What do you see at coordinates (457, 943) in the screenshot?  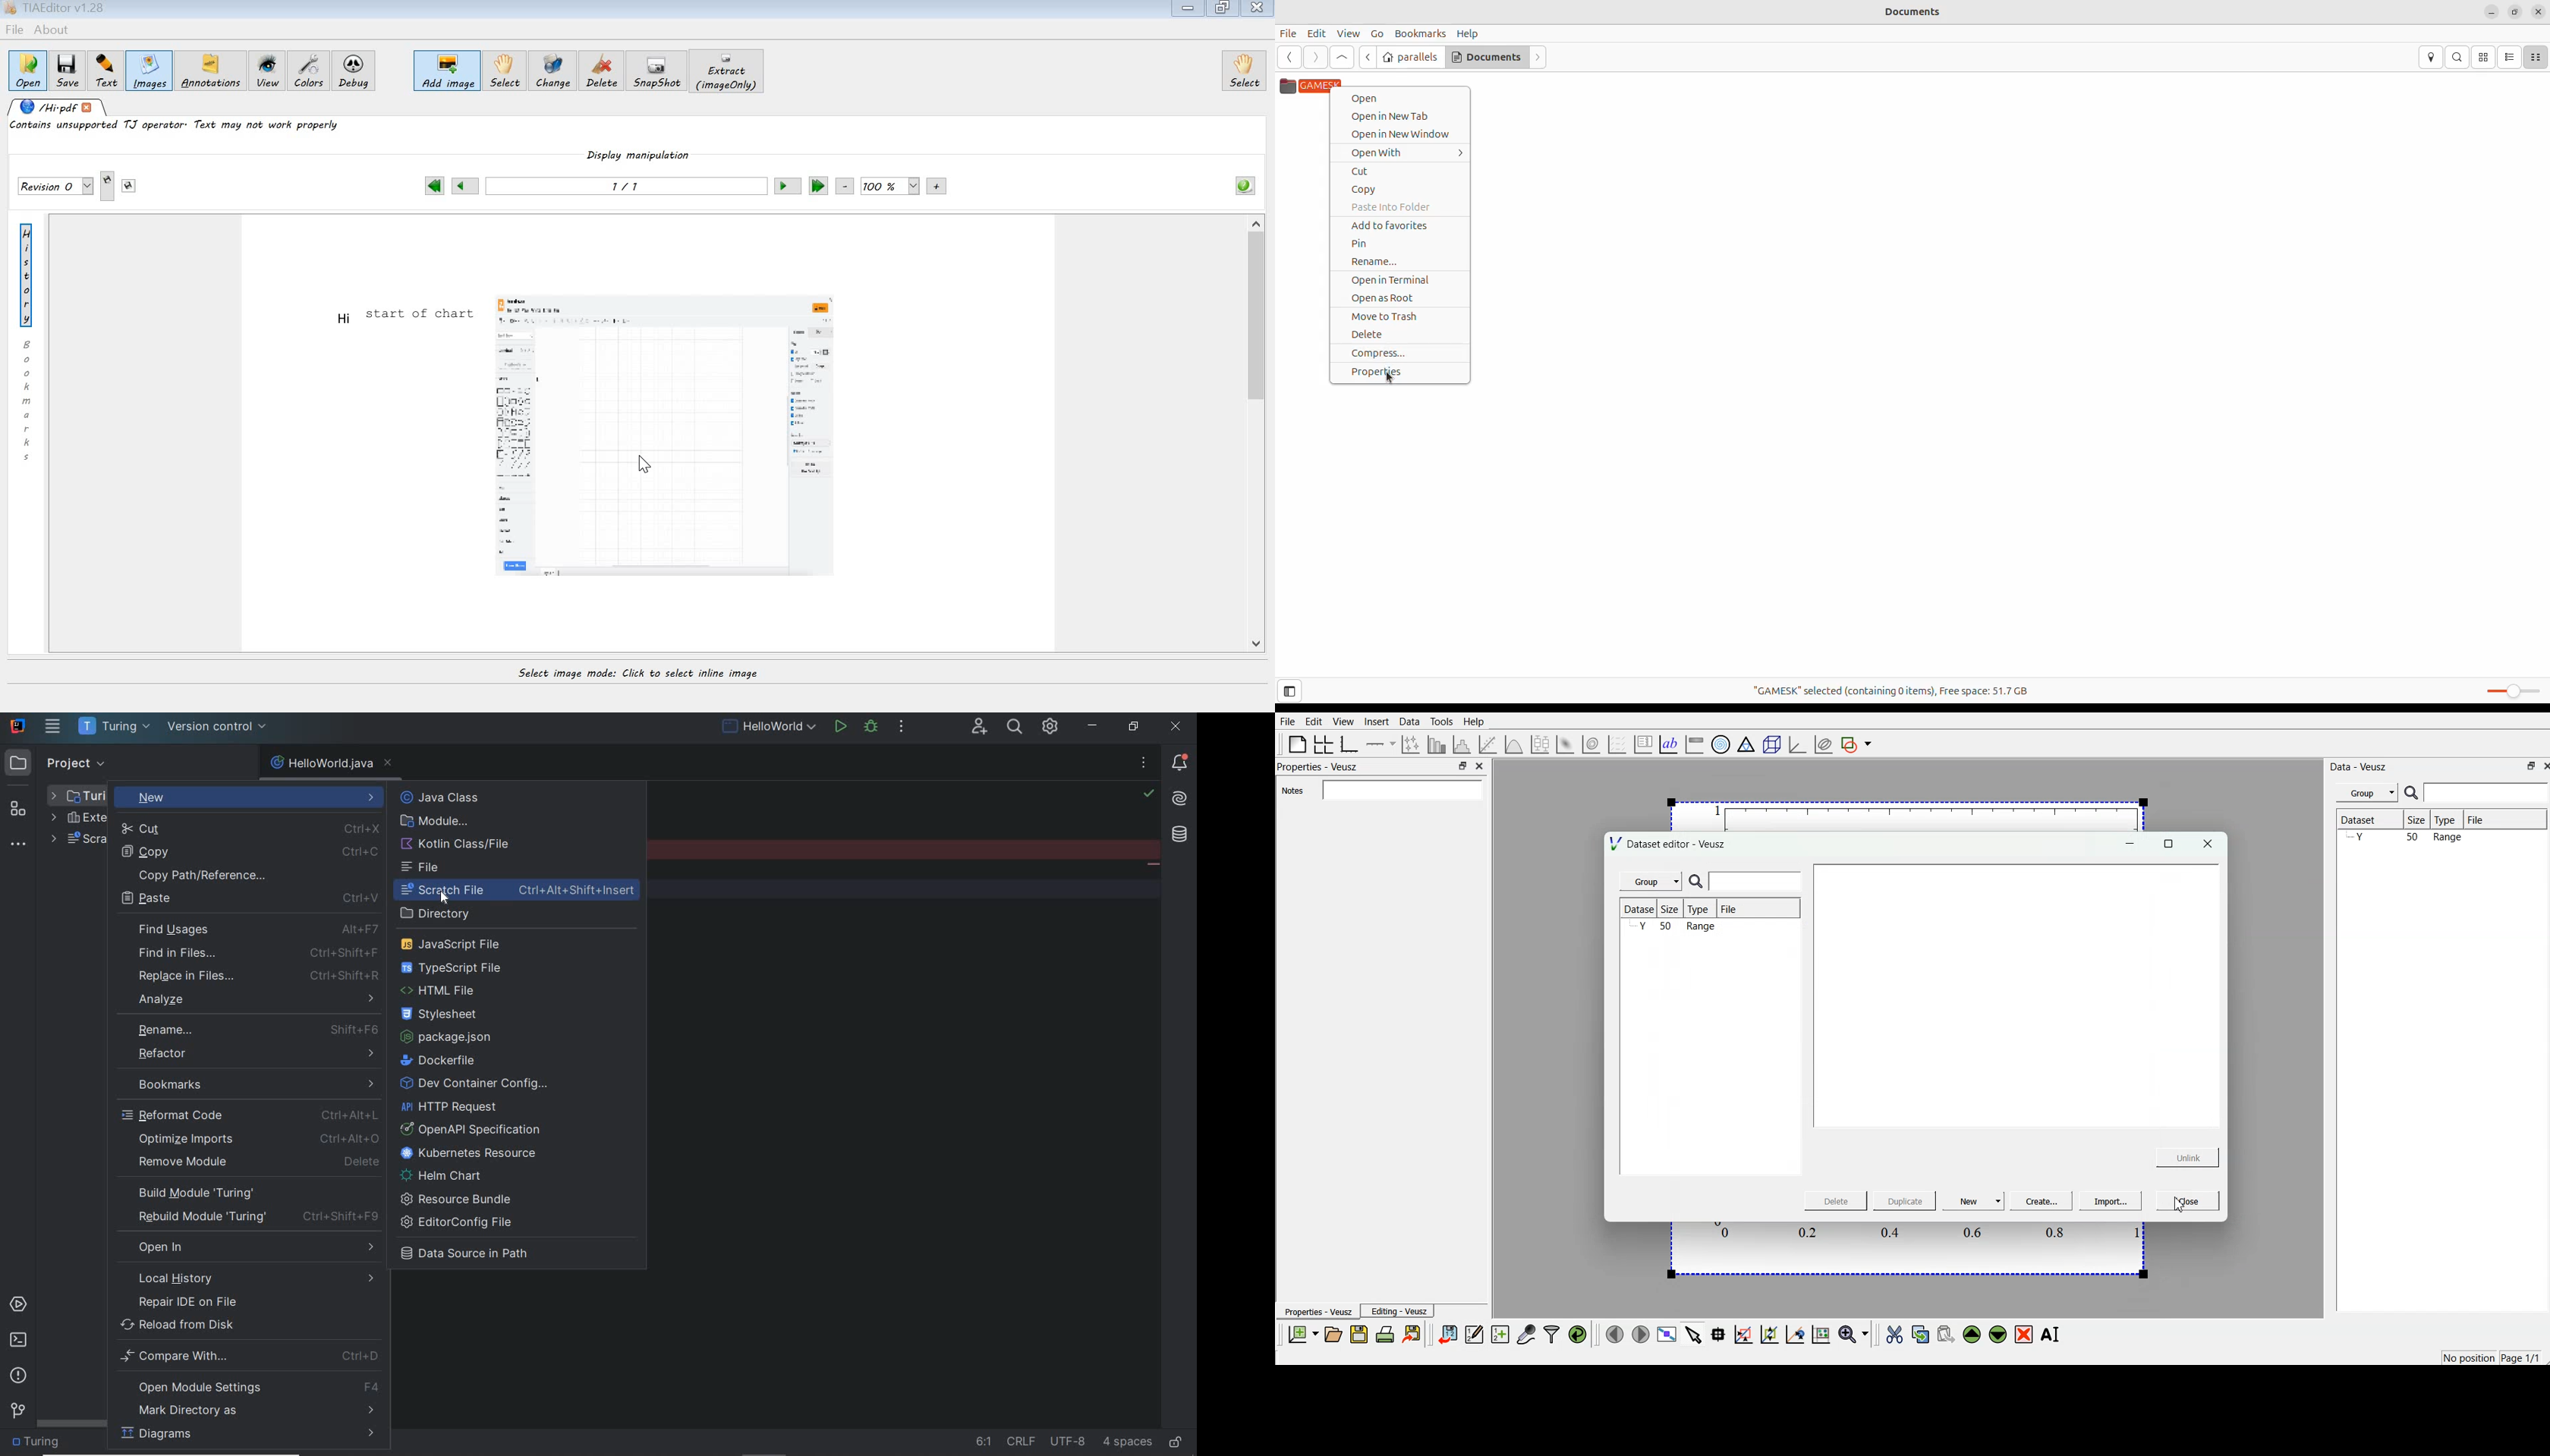 I see `JavaScript File` at bounding box center [457, 943].